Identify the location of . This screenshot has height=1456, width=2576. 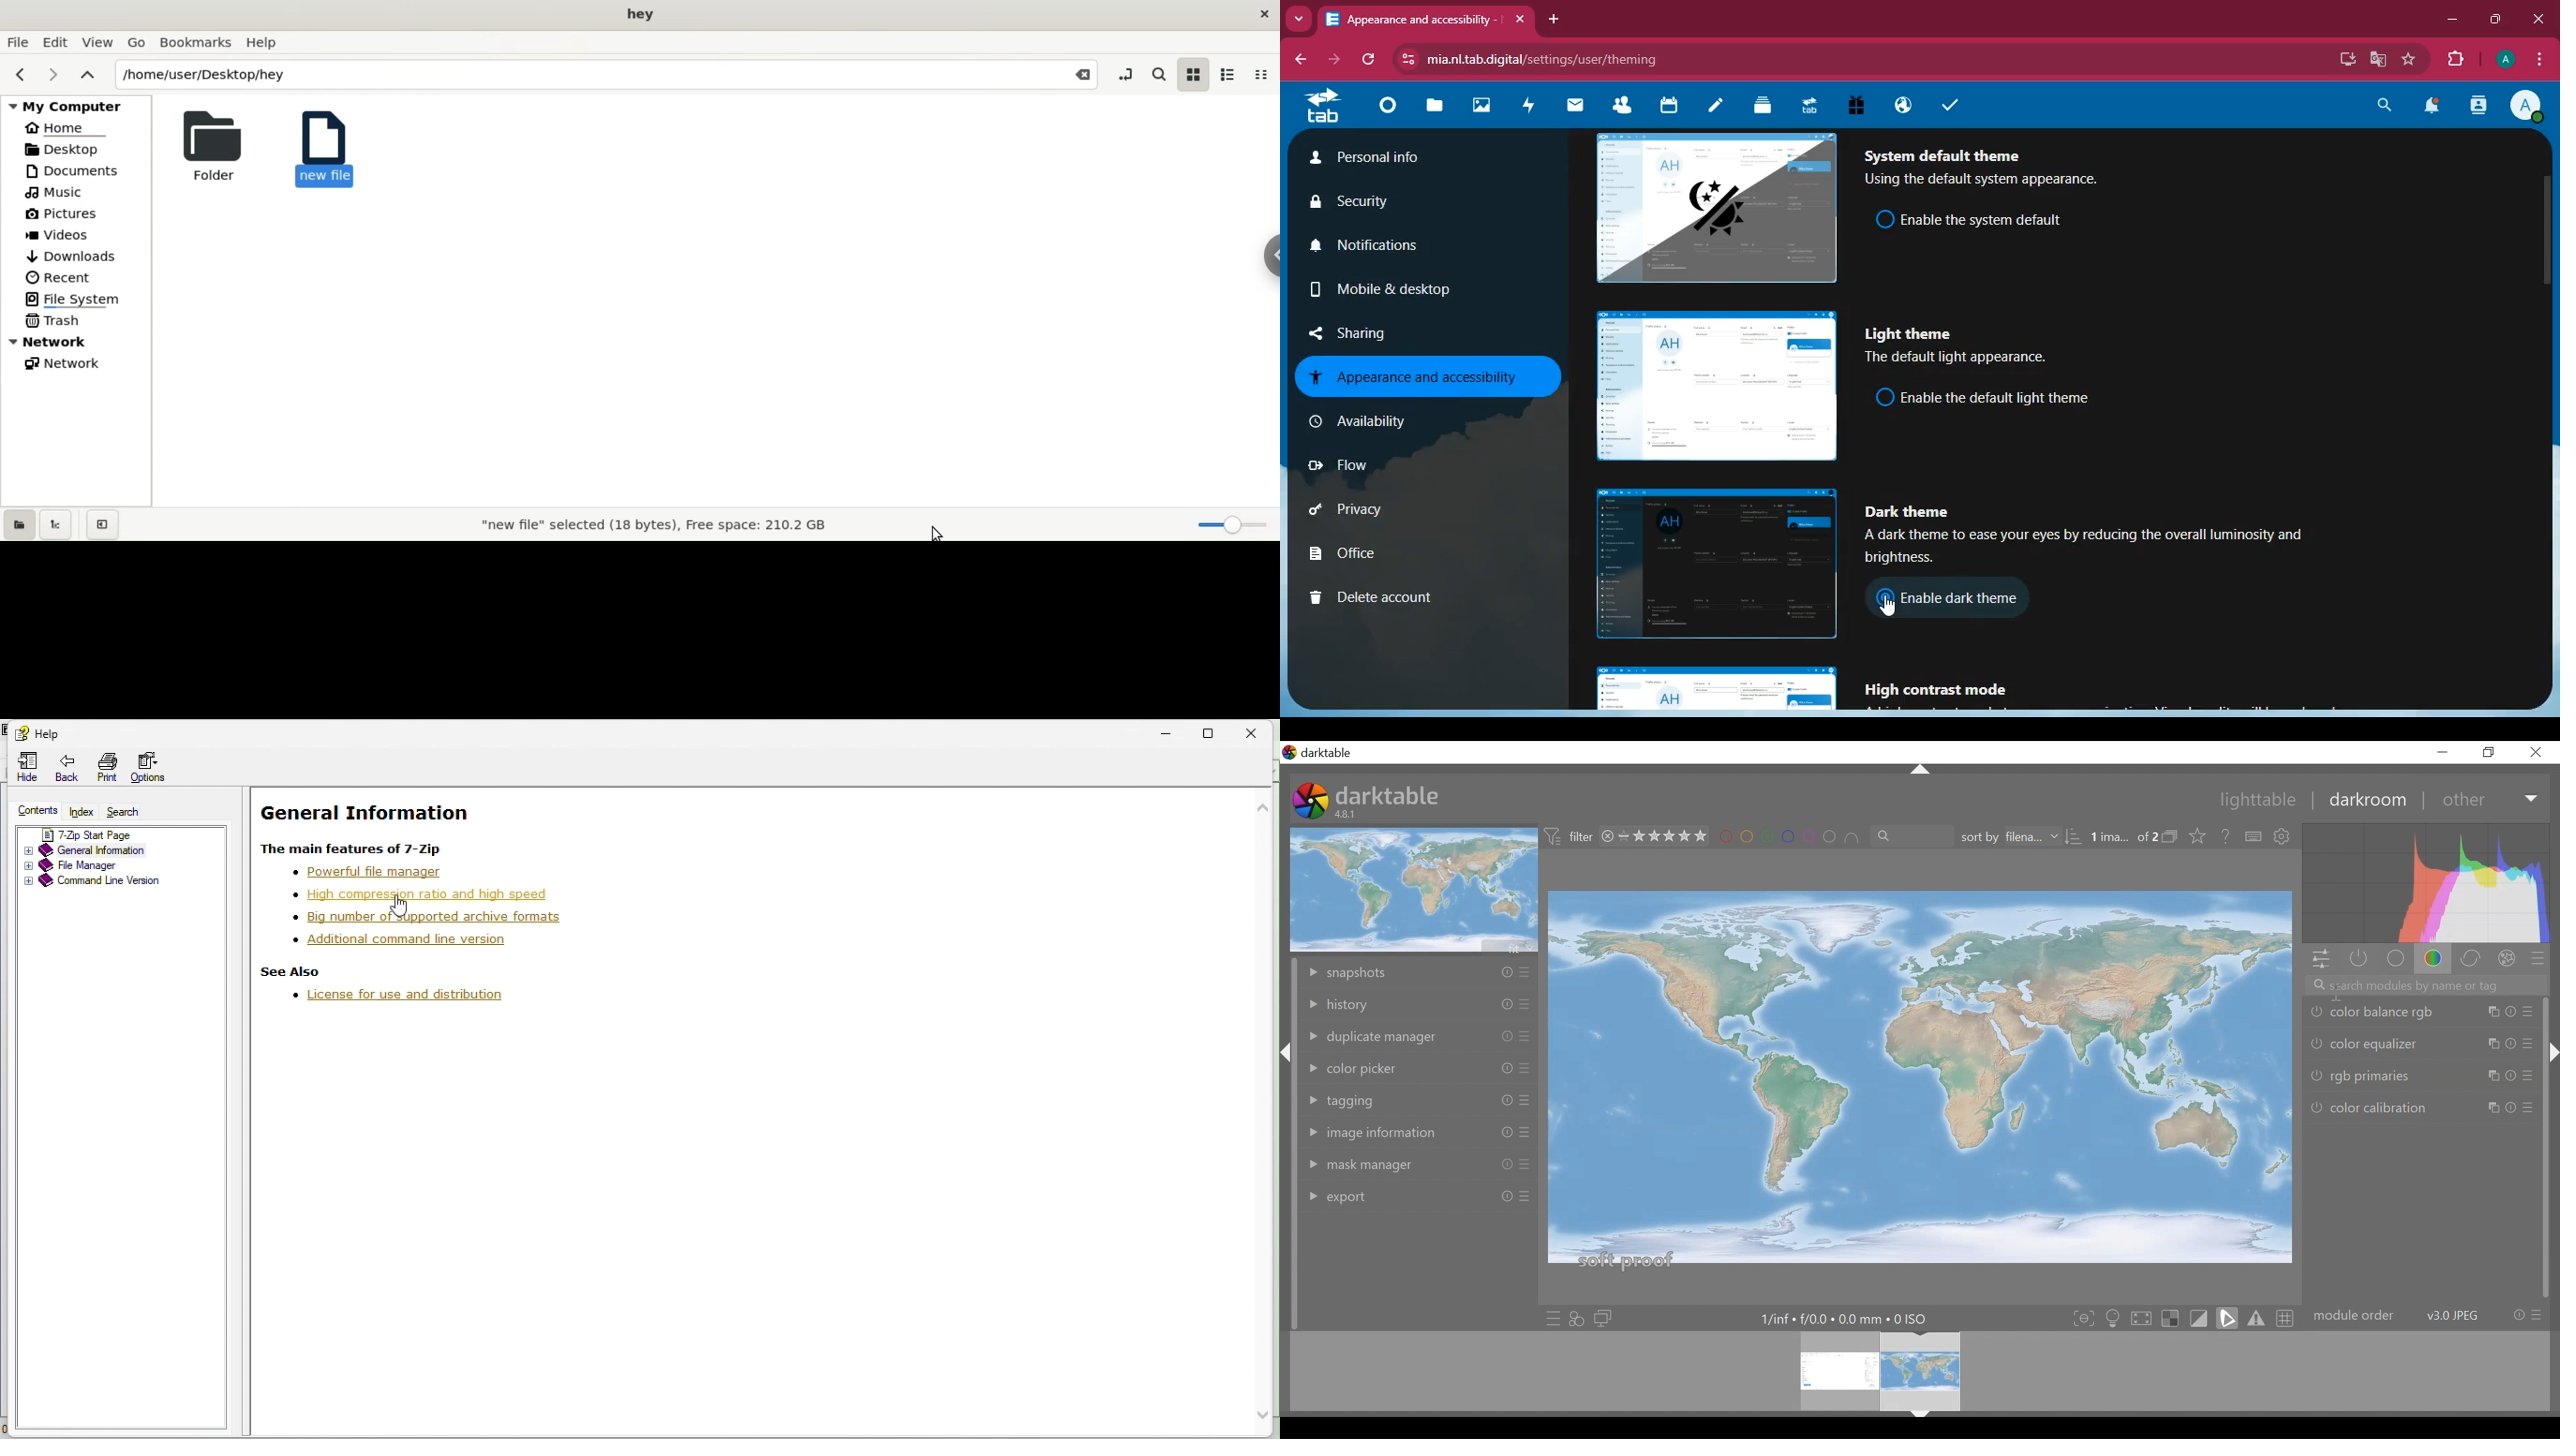
(371, 811).